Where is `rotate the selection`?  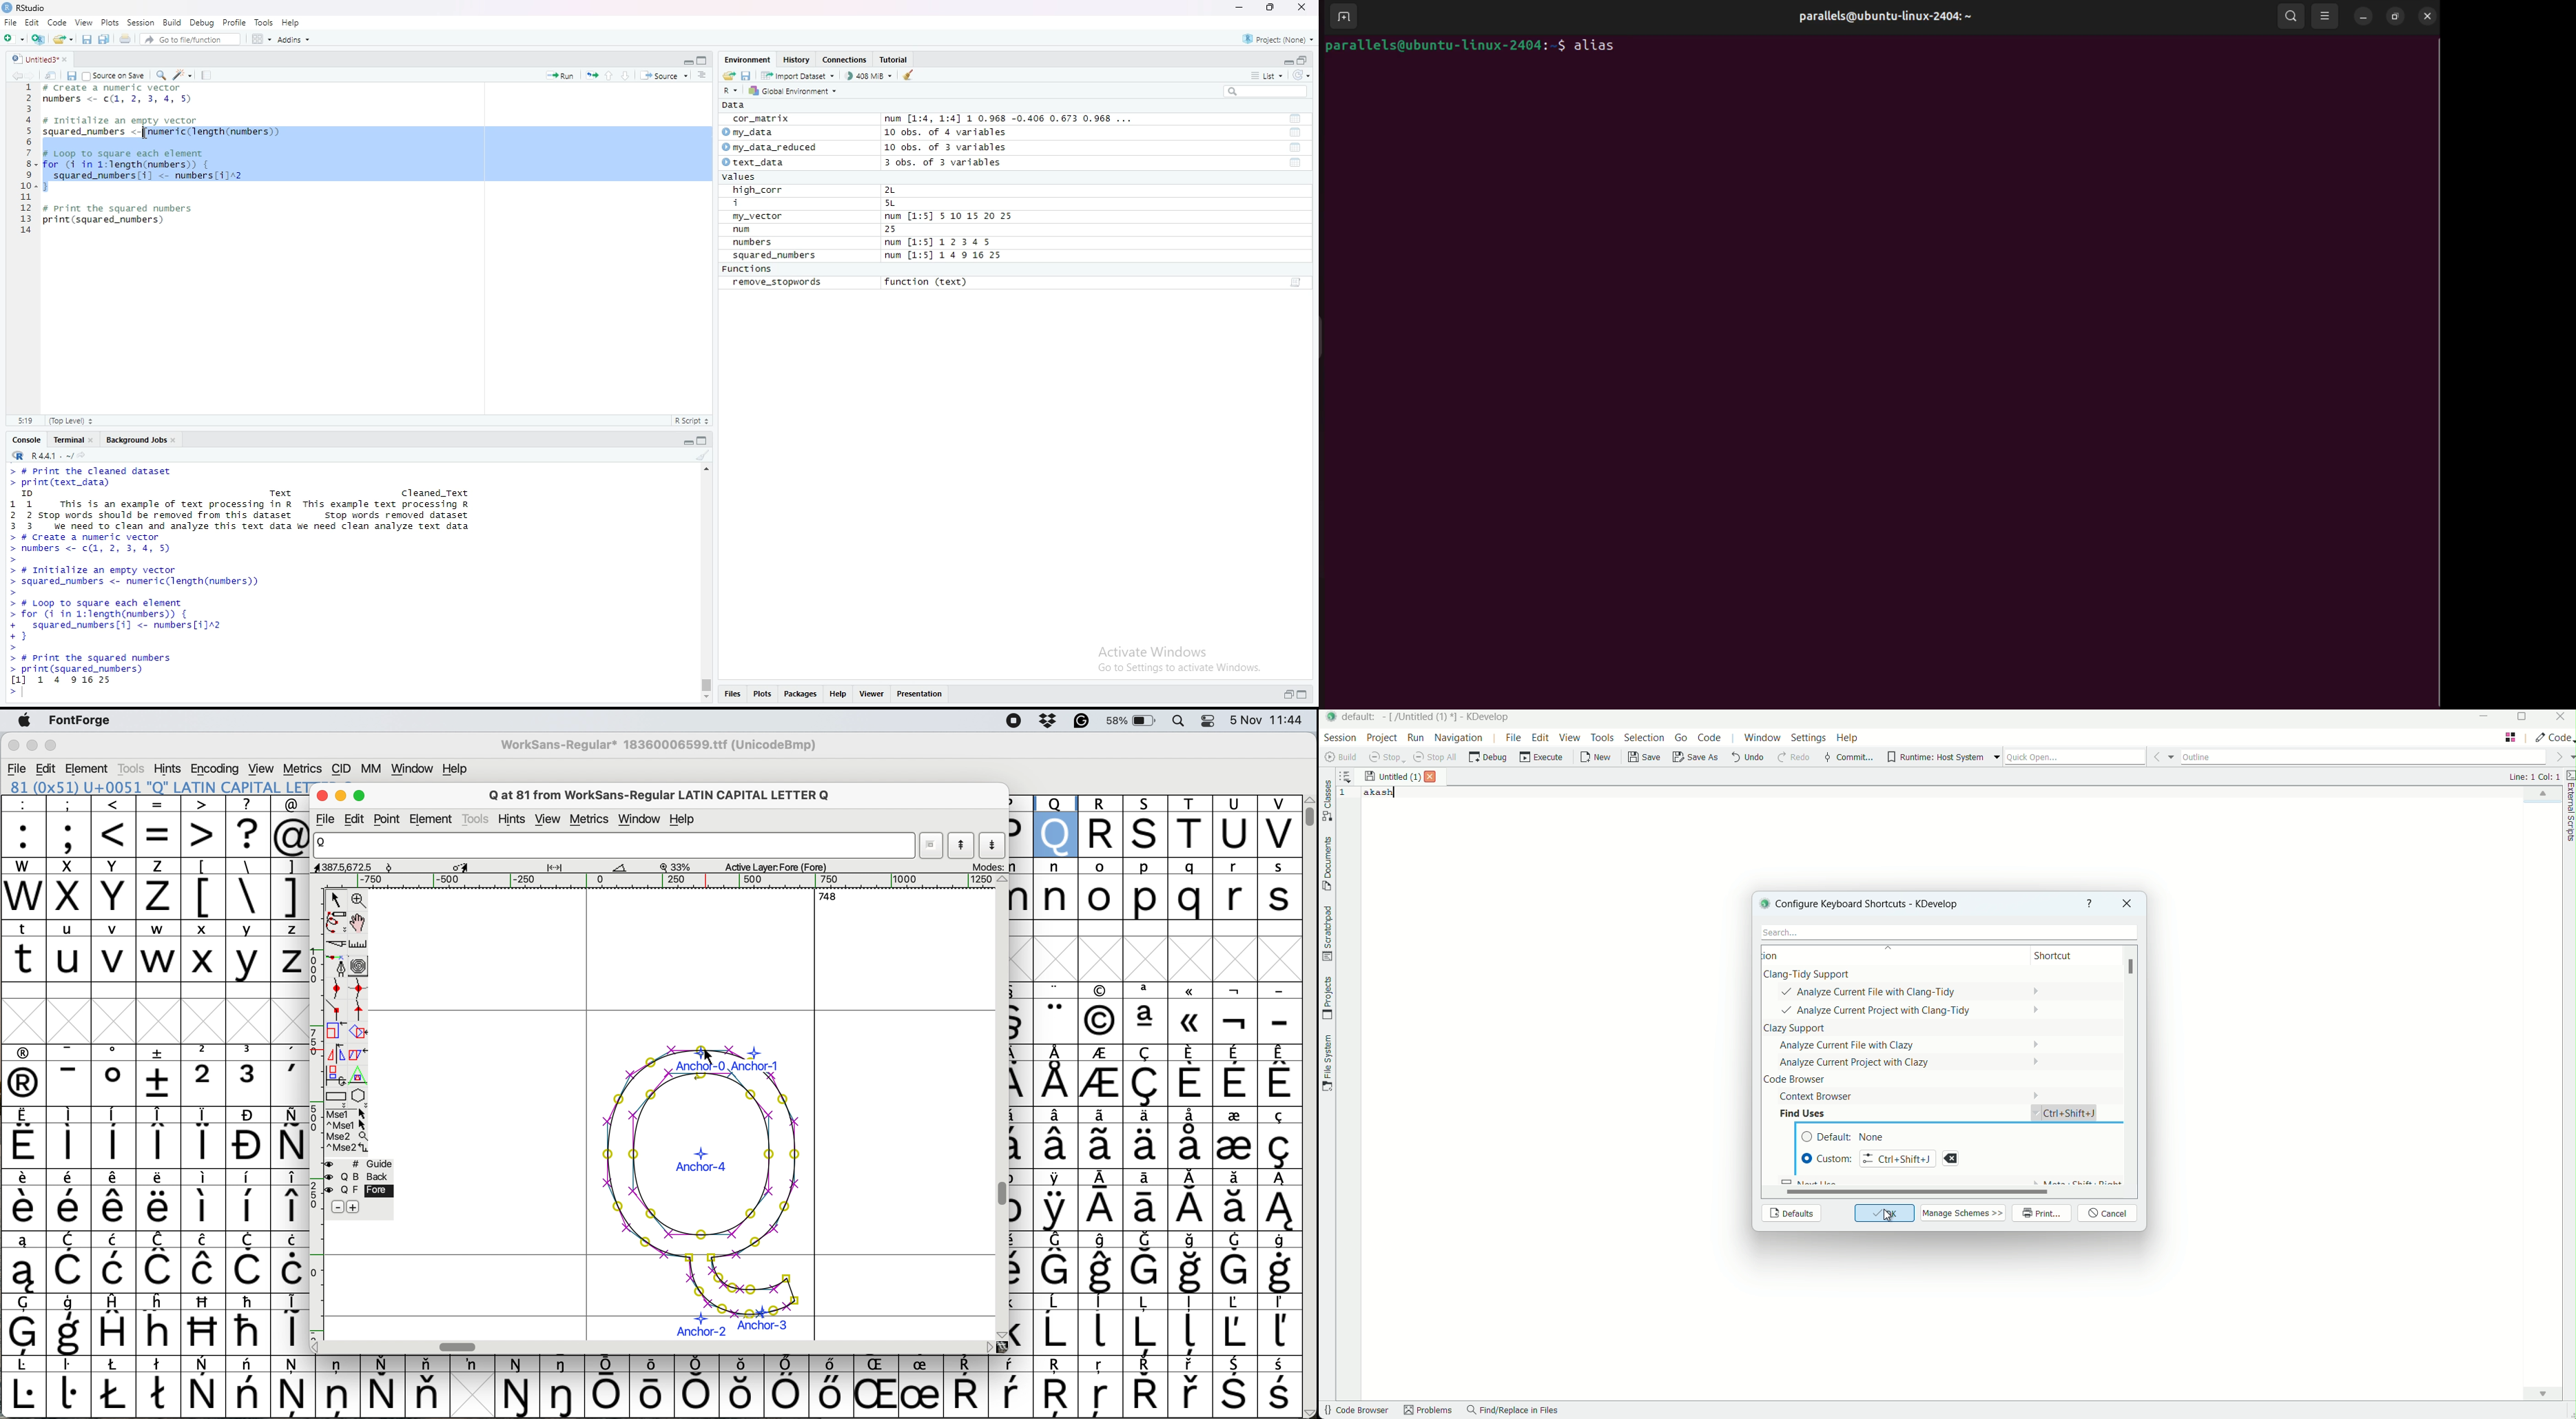
rotate the selection is located at coordinates (356, 1033).